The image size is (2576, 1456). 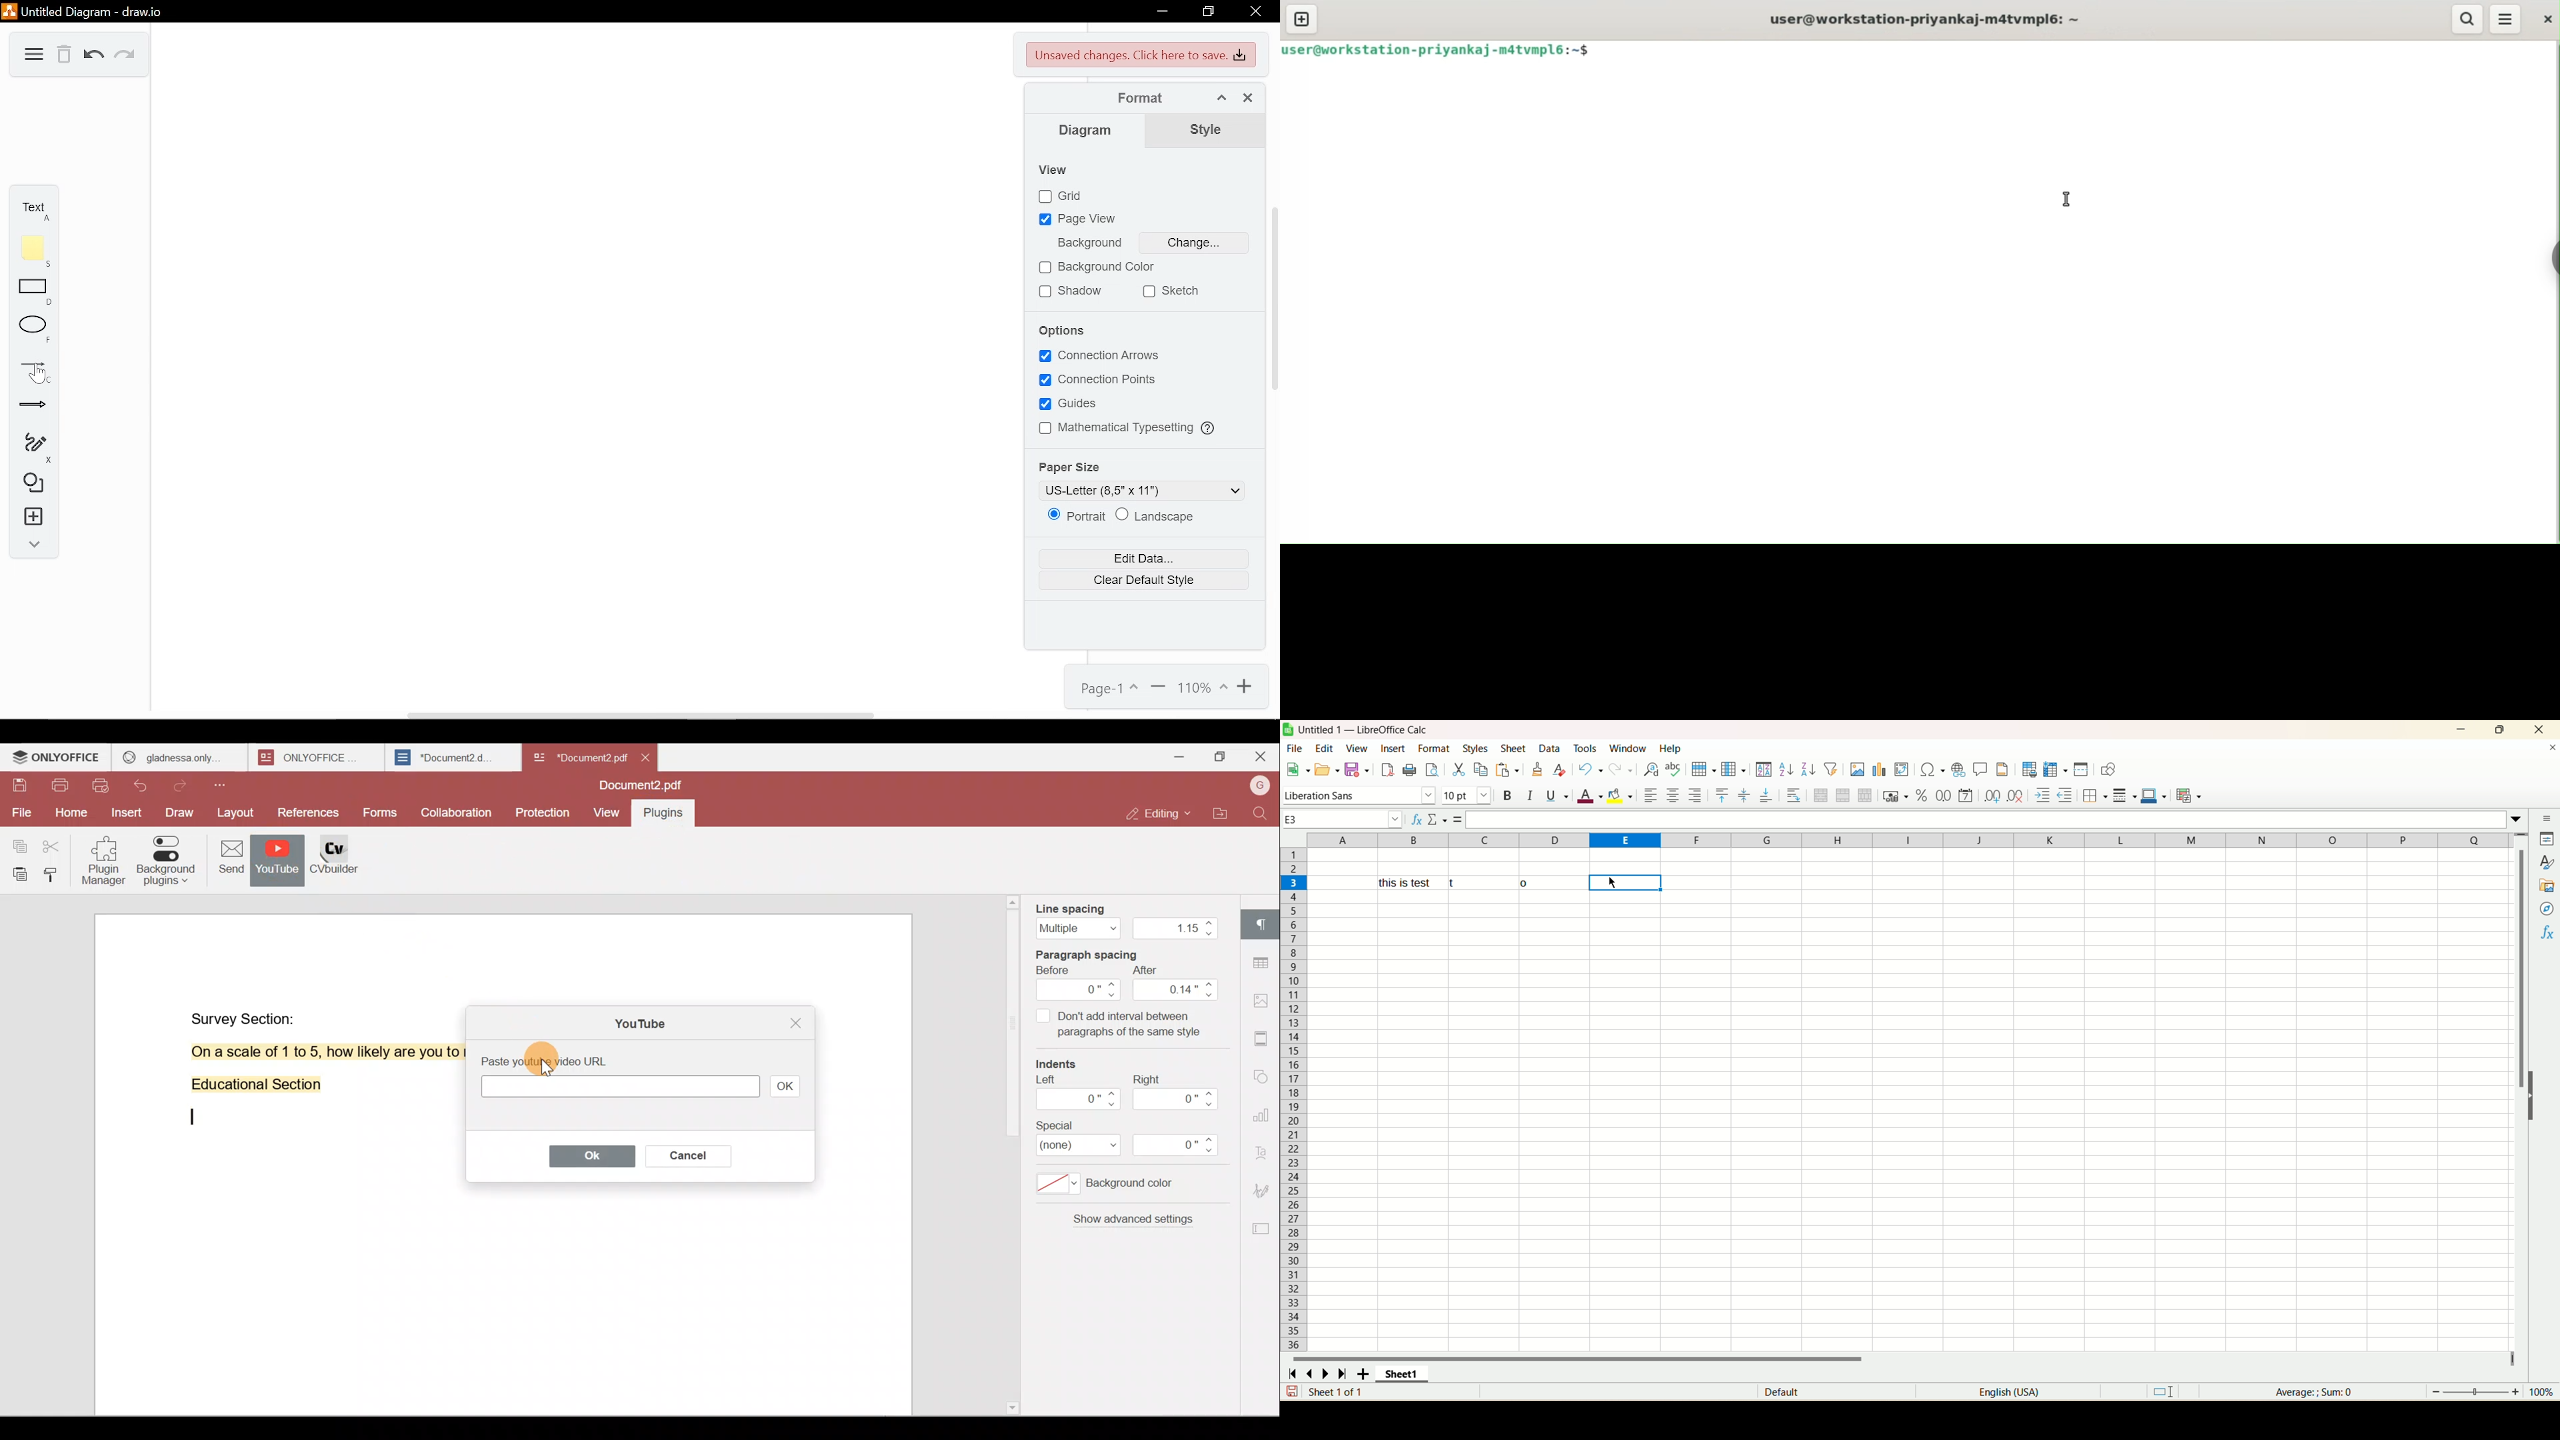 What do you see at coordinates (452, 758) in the screenshot?
I see `Document2.d` at bounding box center [452, 758].